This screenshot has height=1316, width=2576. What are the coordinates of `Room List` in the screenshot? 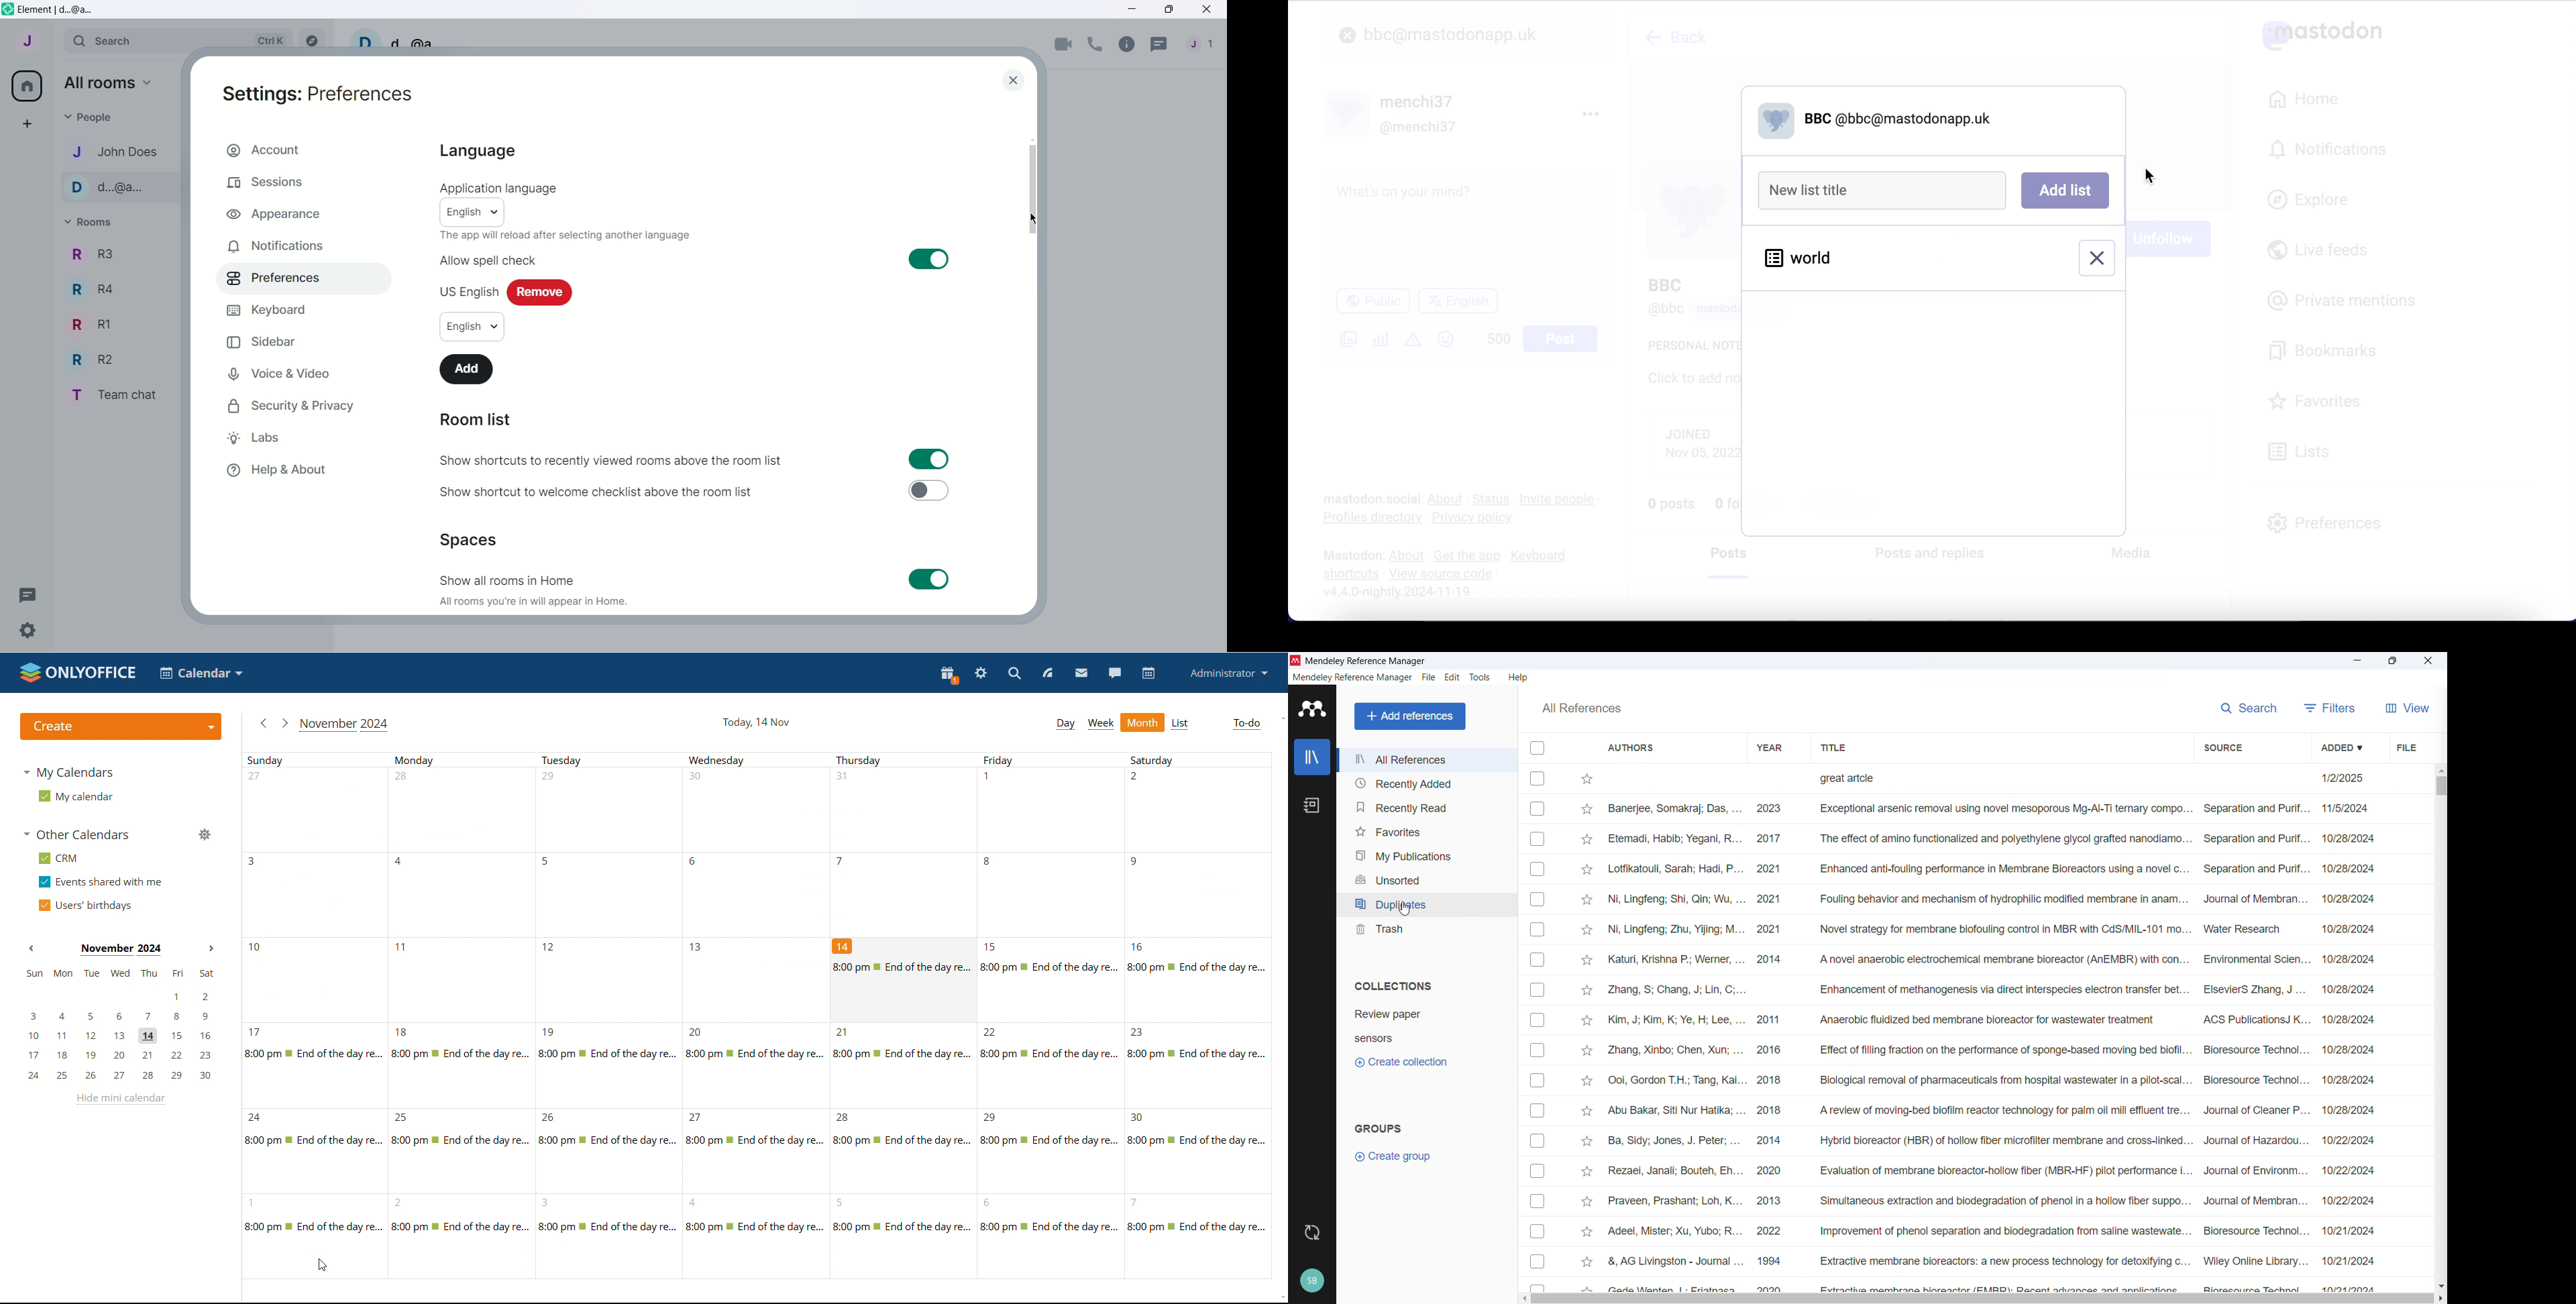 It's located at (479, 421).